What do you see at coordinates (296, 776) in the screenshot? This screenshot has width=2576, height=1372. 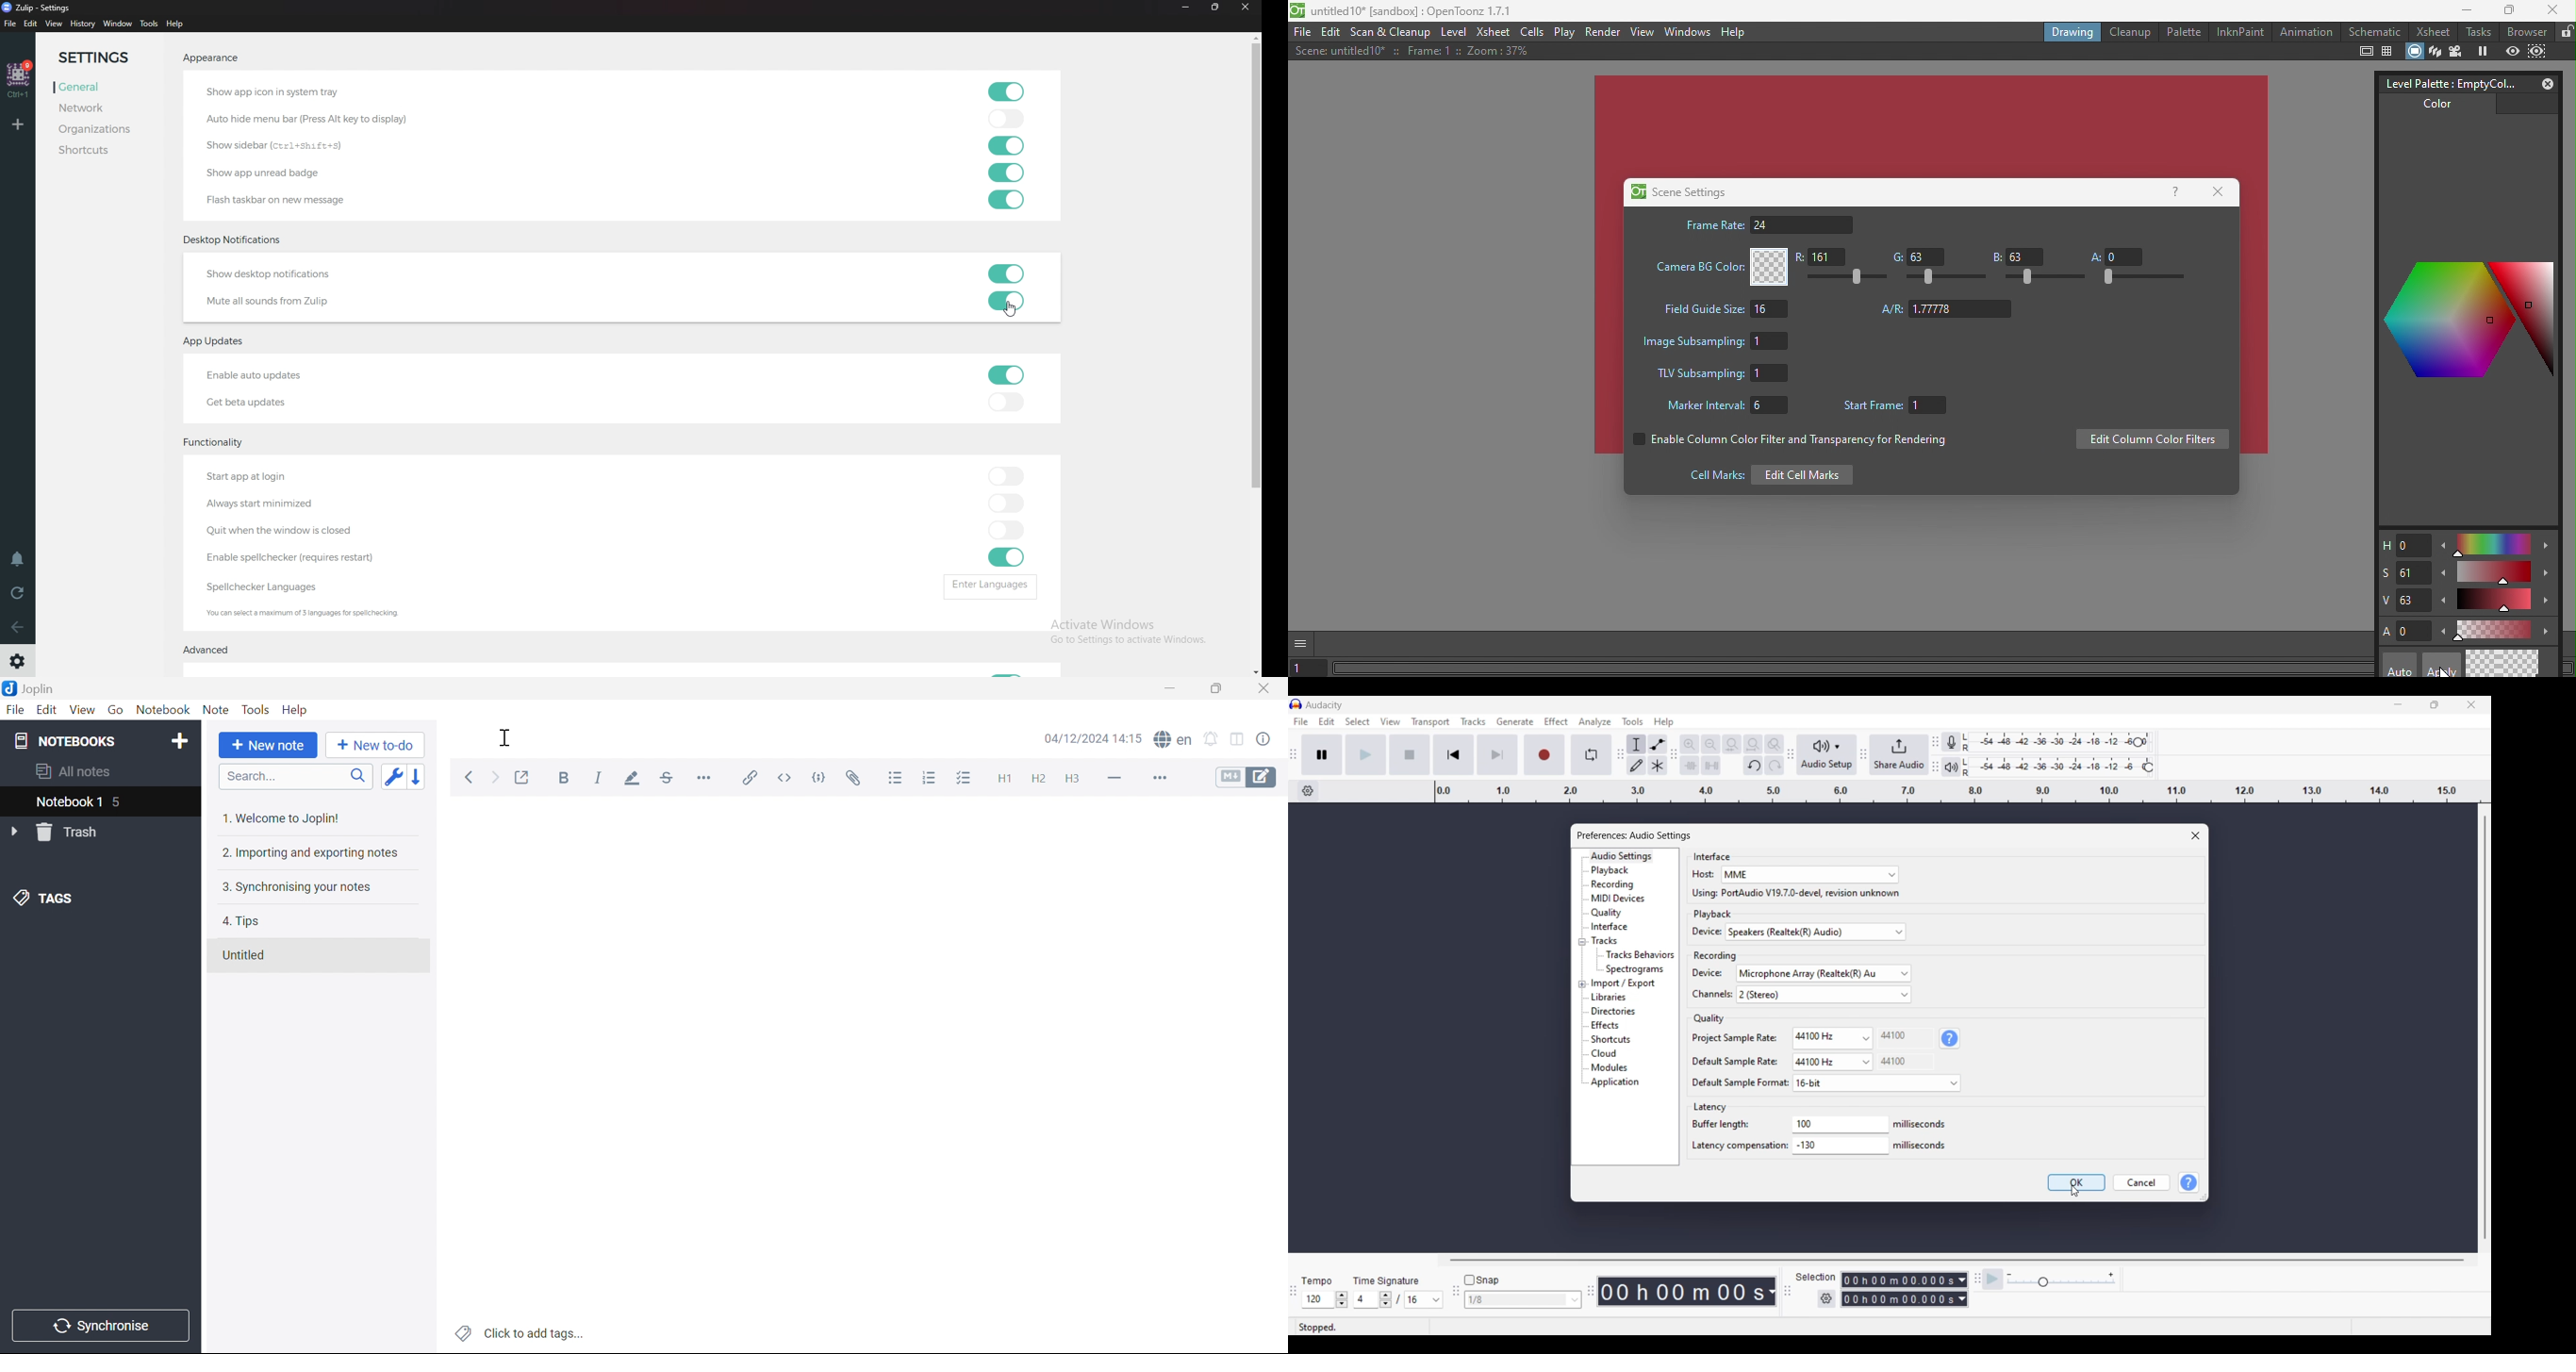 I see `Search...` at bounding box center [296, 776].